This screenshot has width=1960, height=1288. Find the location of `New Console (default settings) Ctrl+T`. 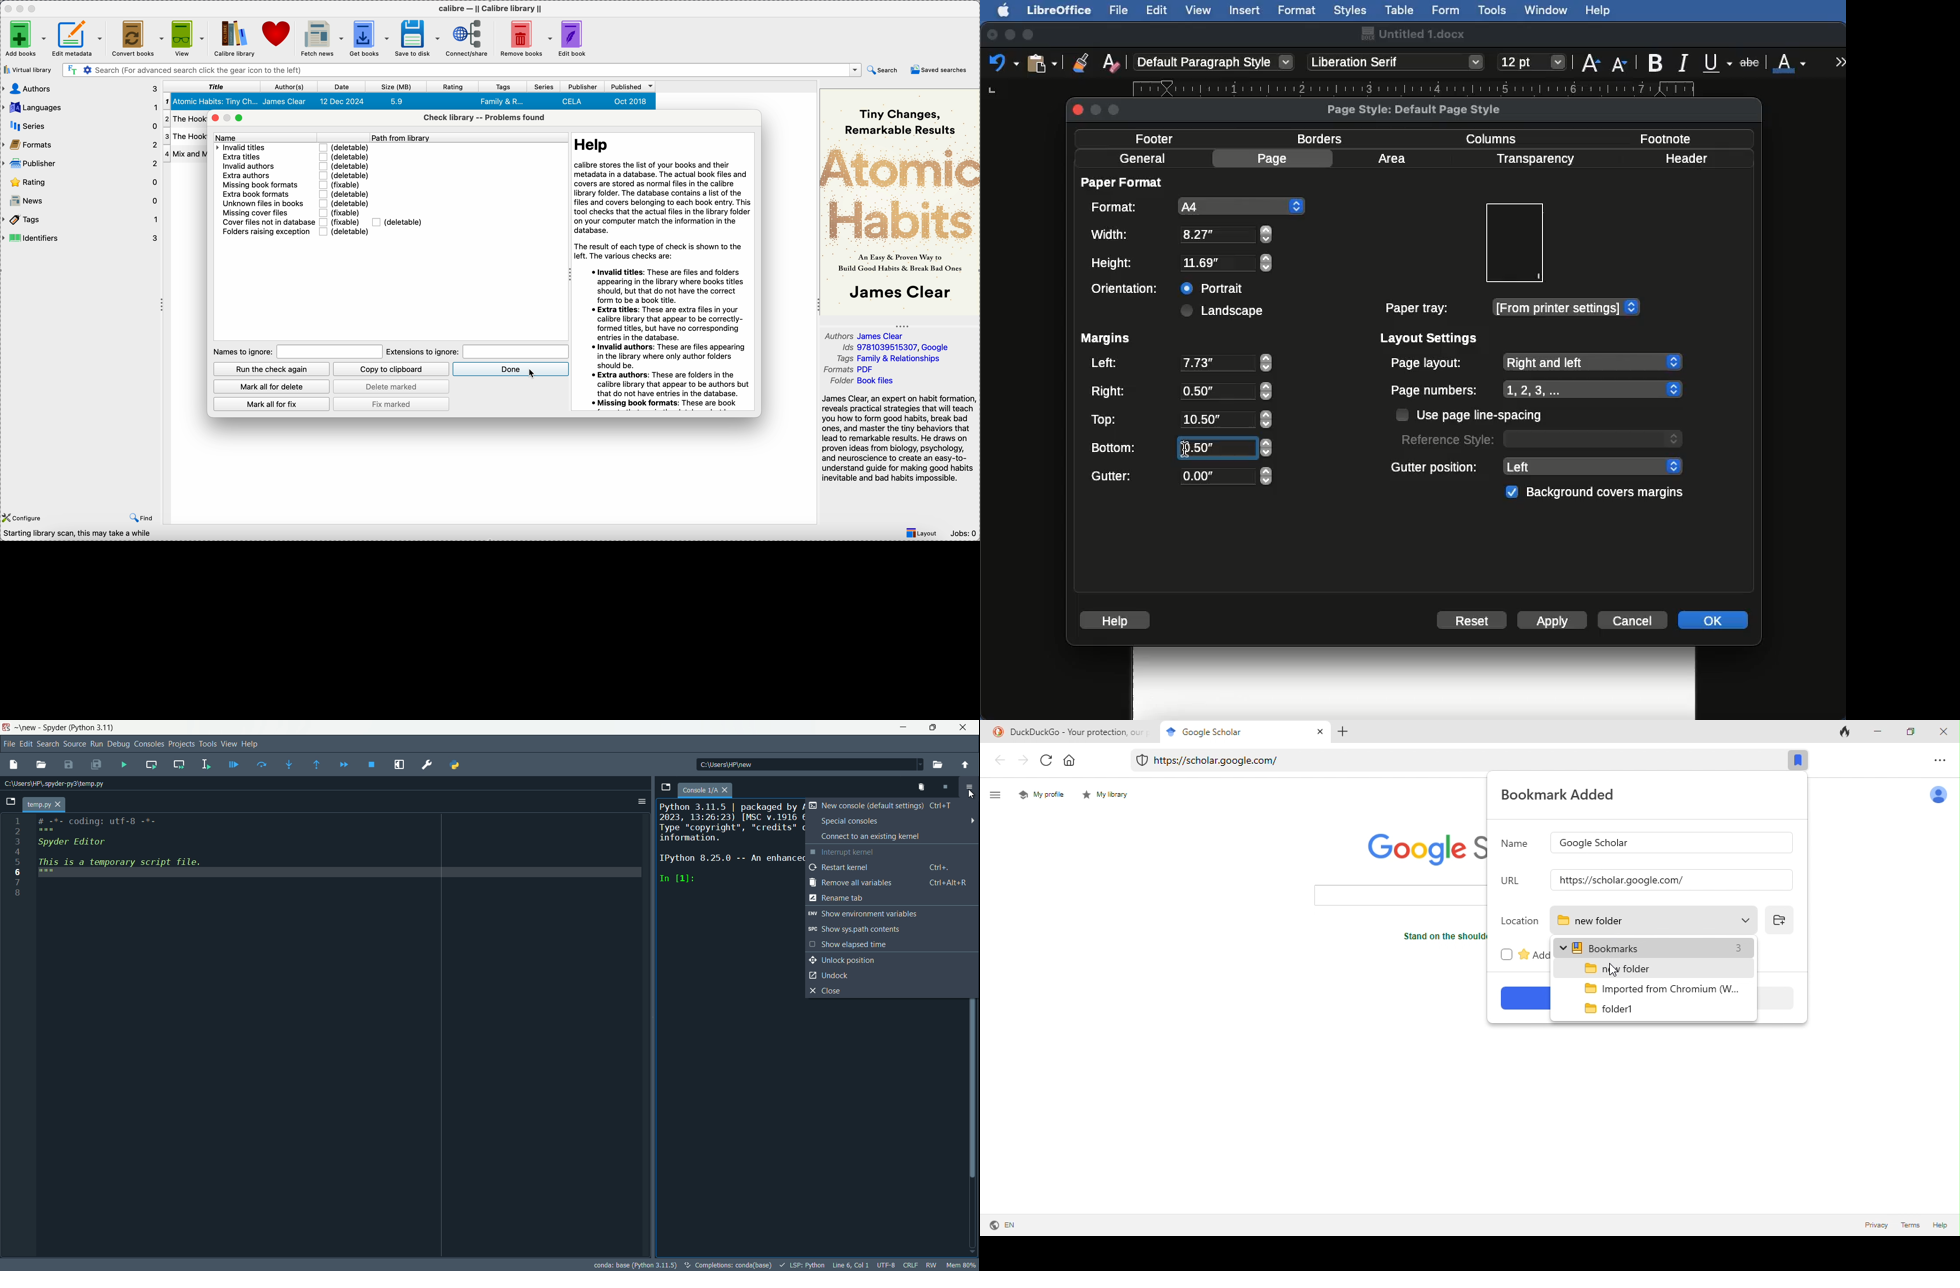

New Console (default settings) Ctrl+T is located at coordinates (884, 806).